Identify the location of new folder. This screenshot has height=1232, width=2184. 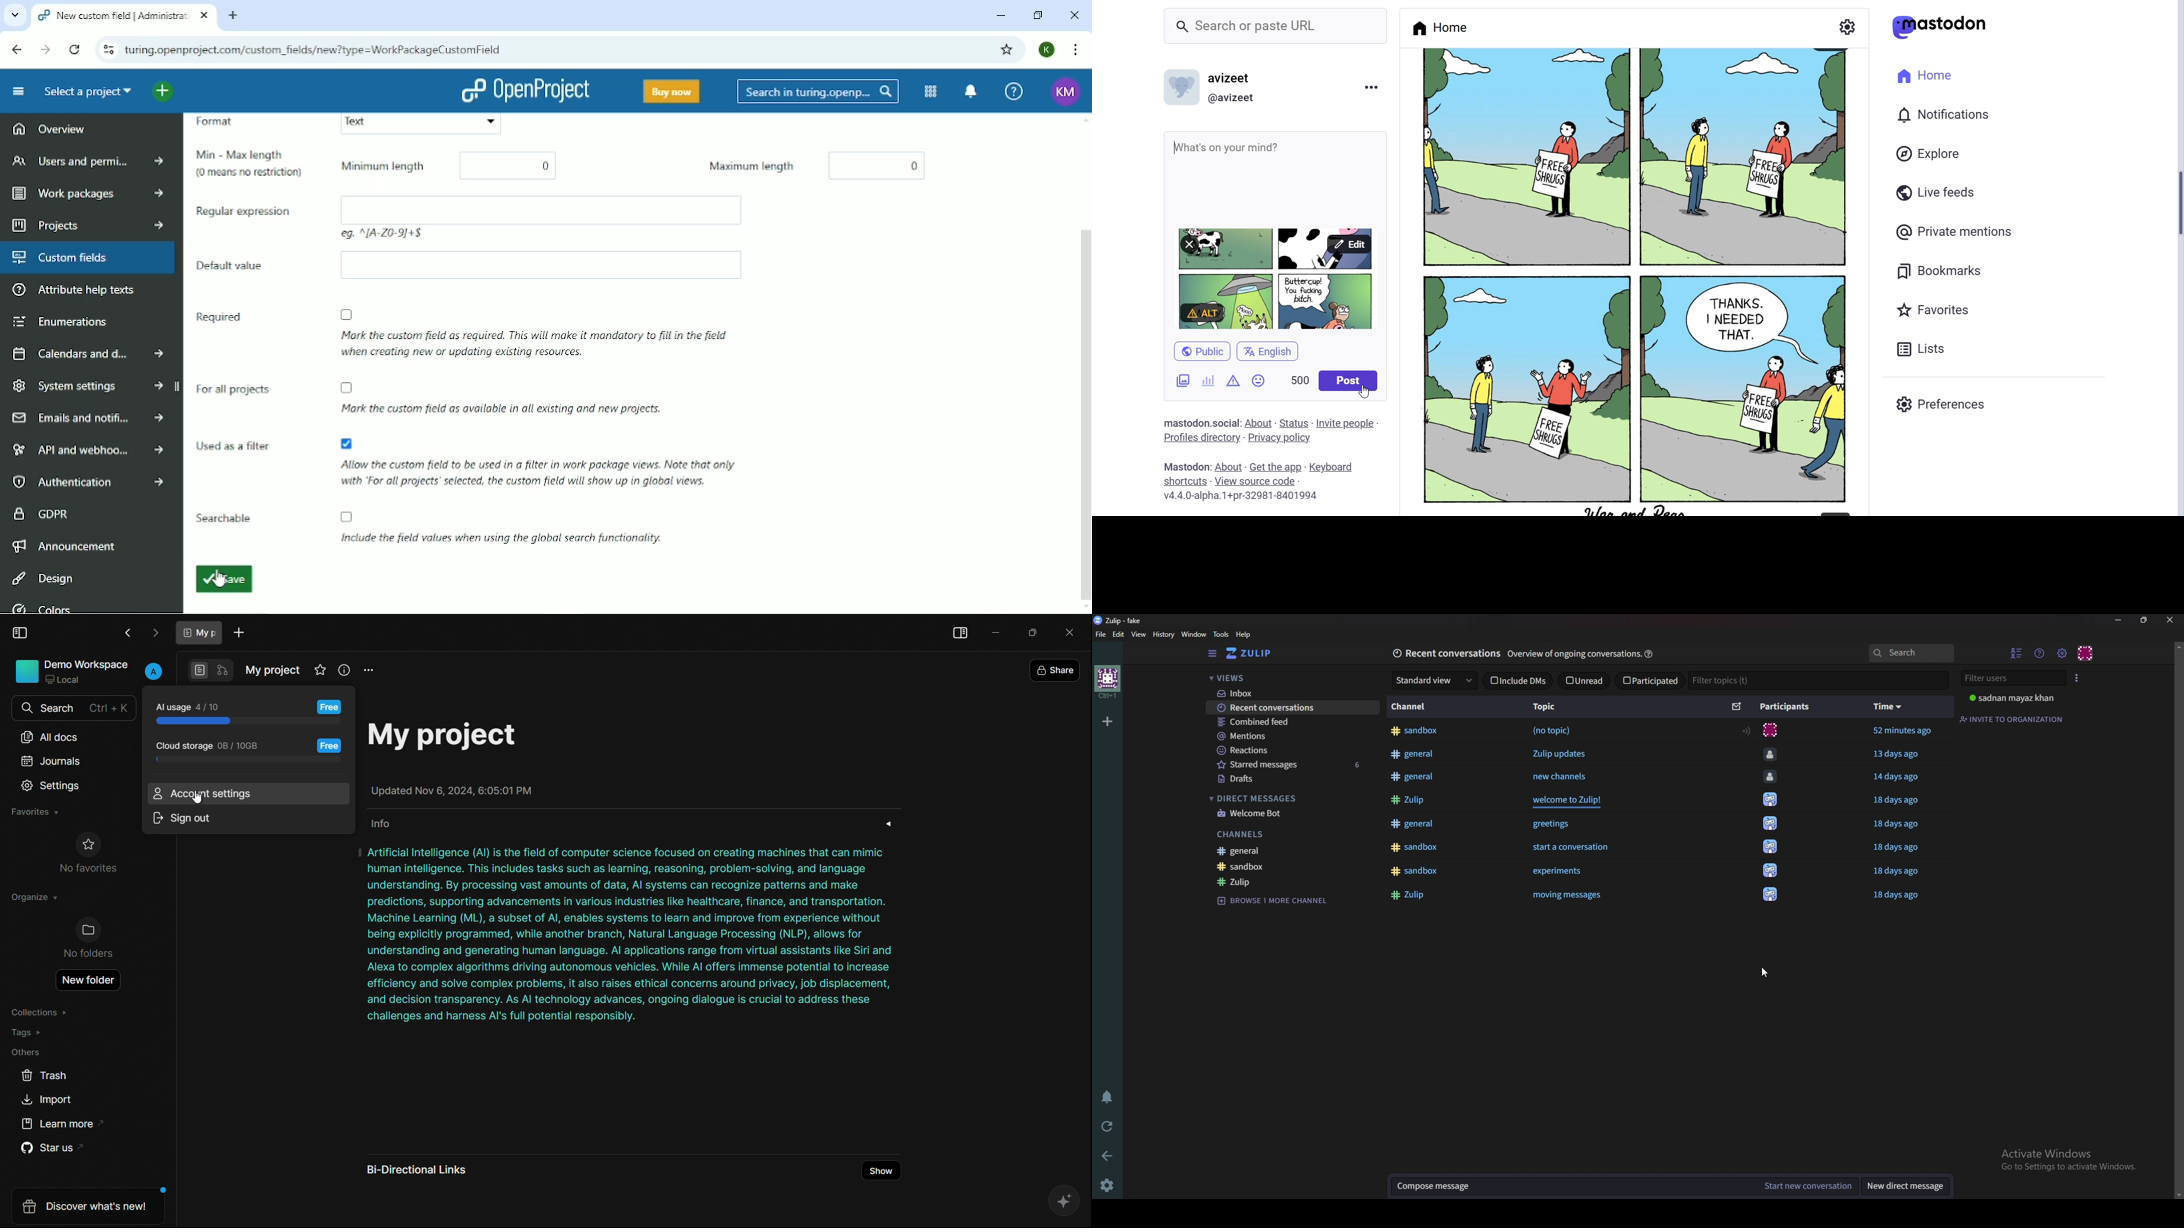
(88, 980).